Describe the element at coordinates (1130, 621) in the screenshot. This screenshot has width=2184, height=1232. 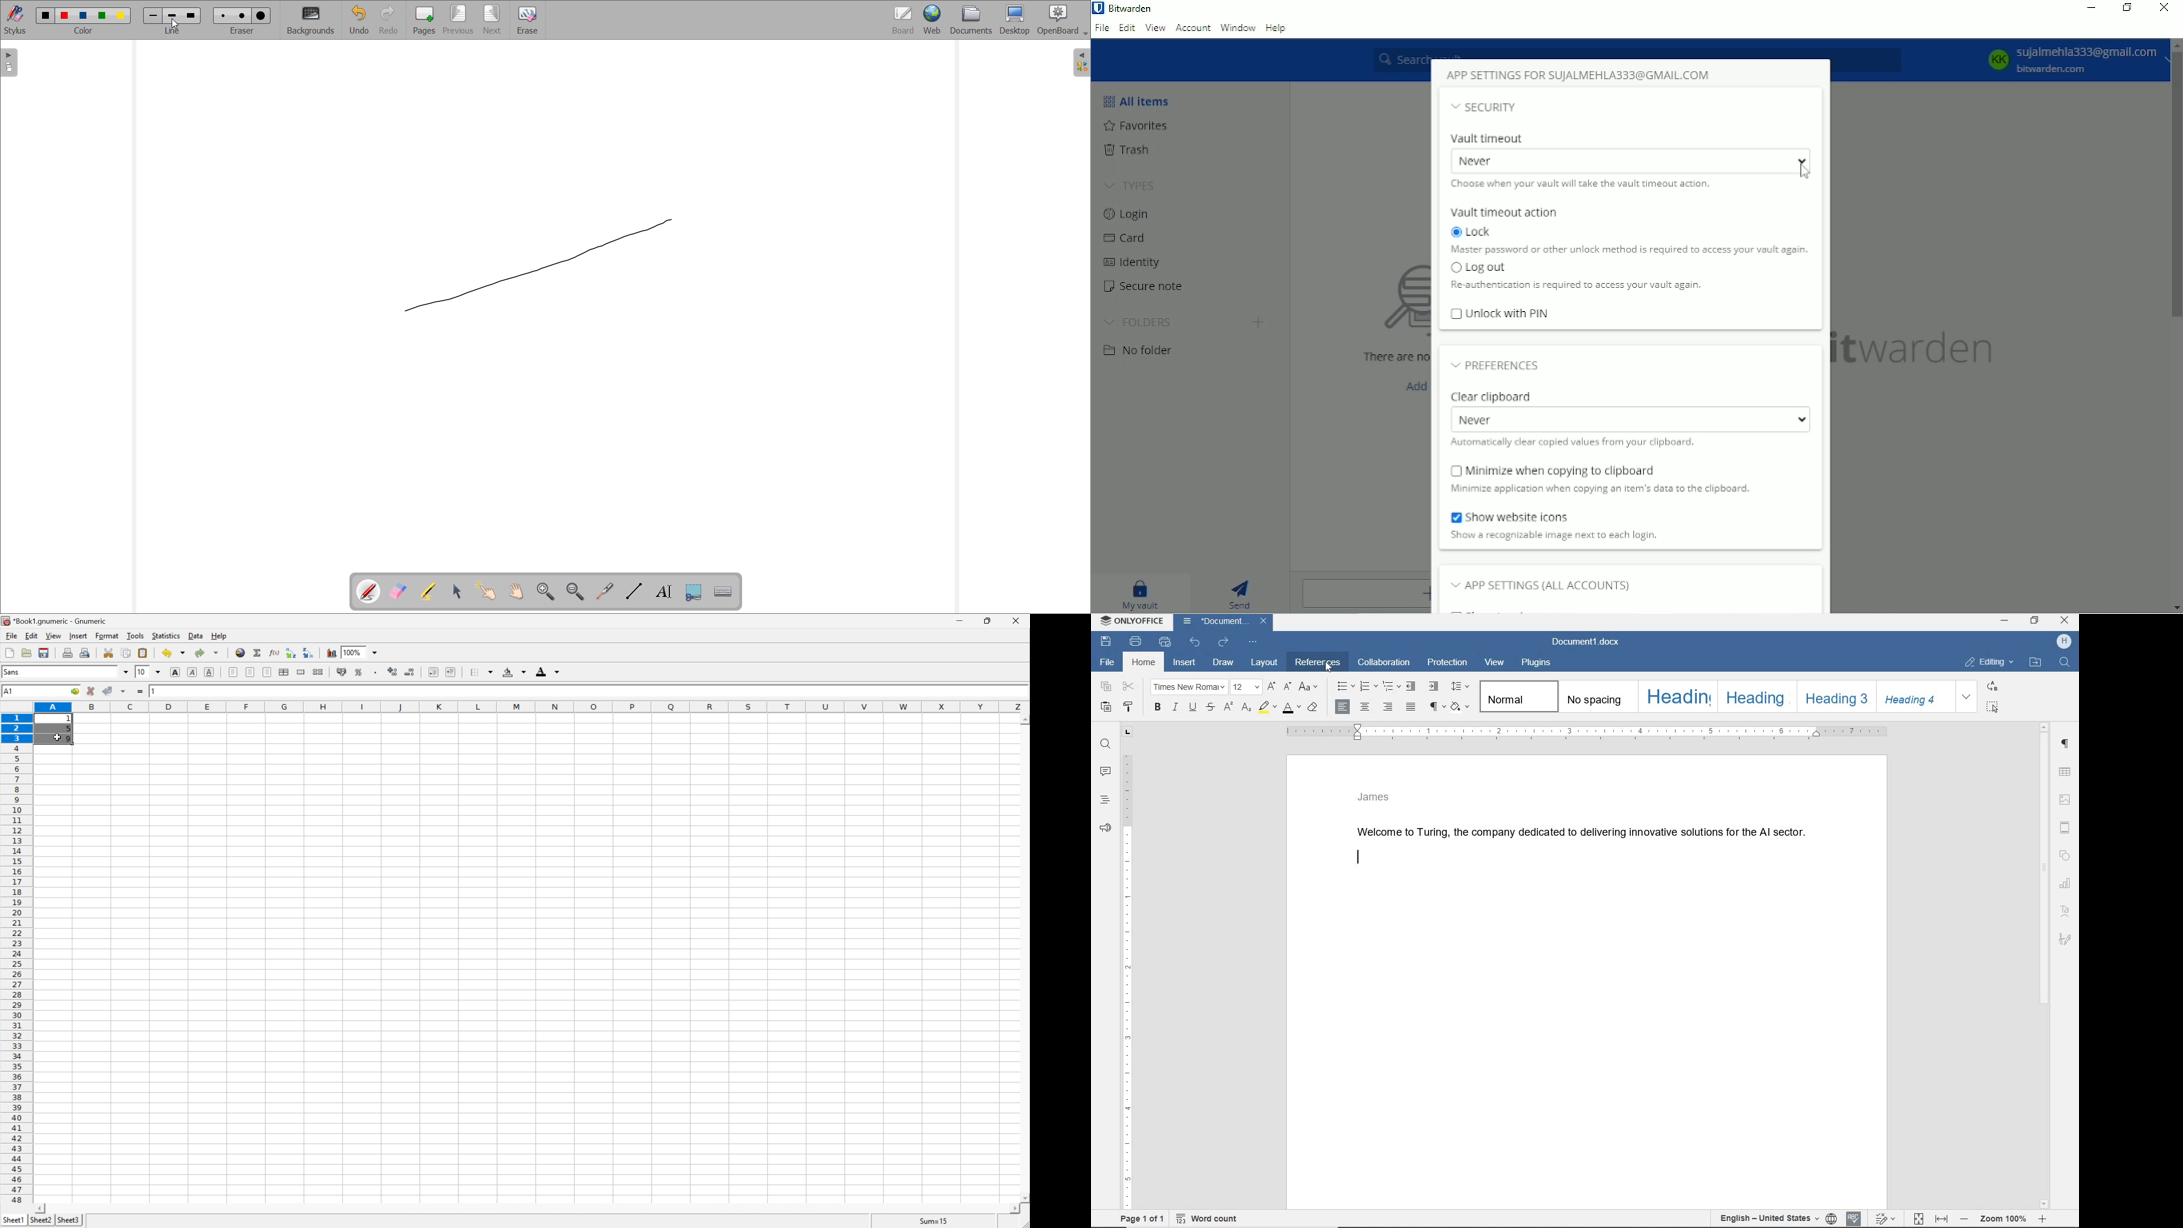
I see `ONLYOFFICE` at that location.